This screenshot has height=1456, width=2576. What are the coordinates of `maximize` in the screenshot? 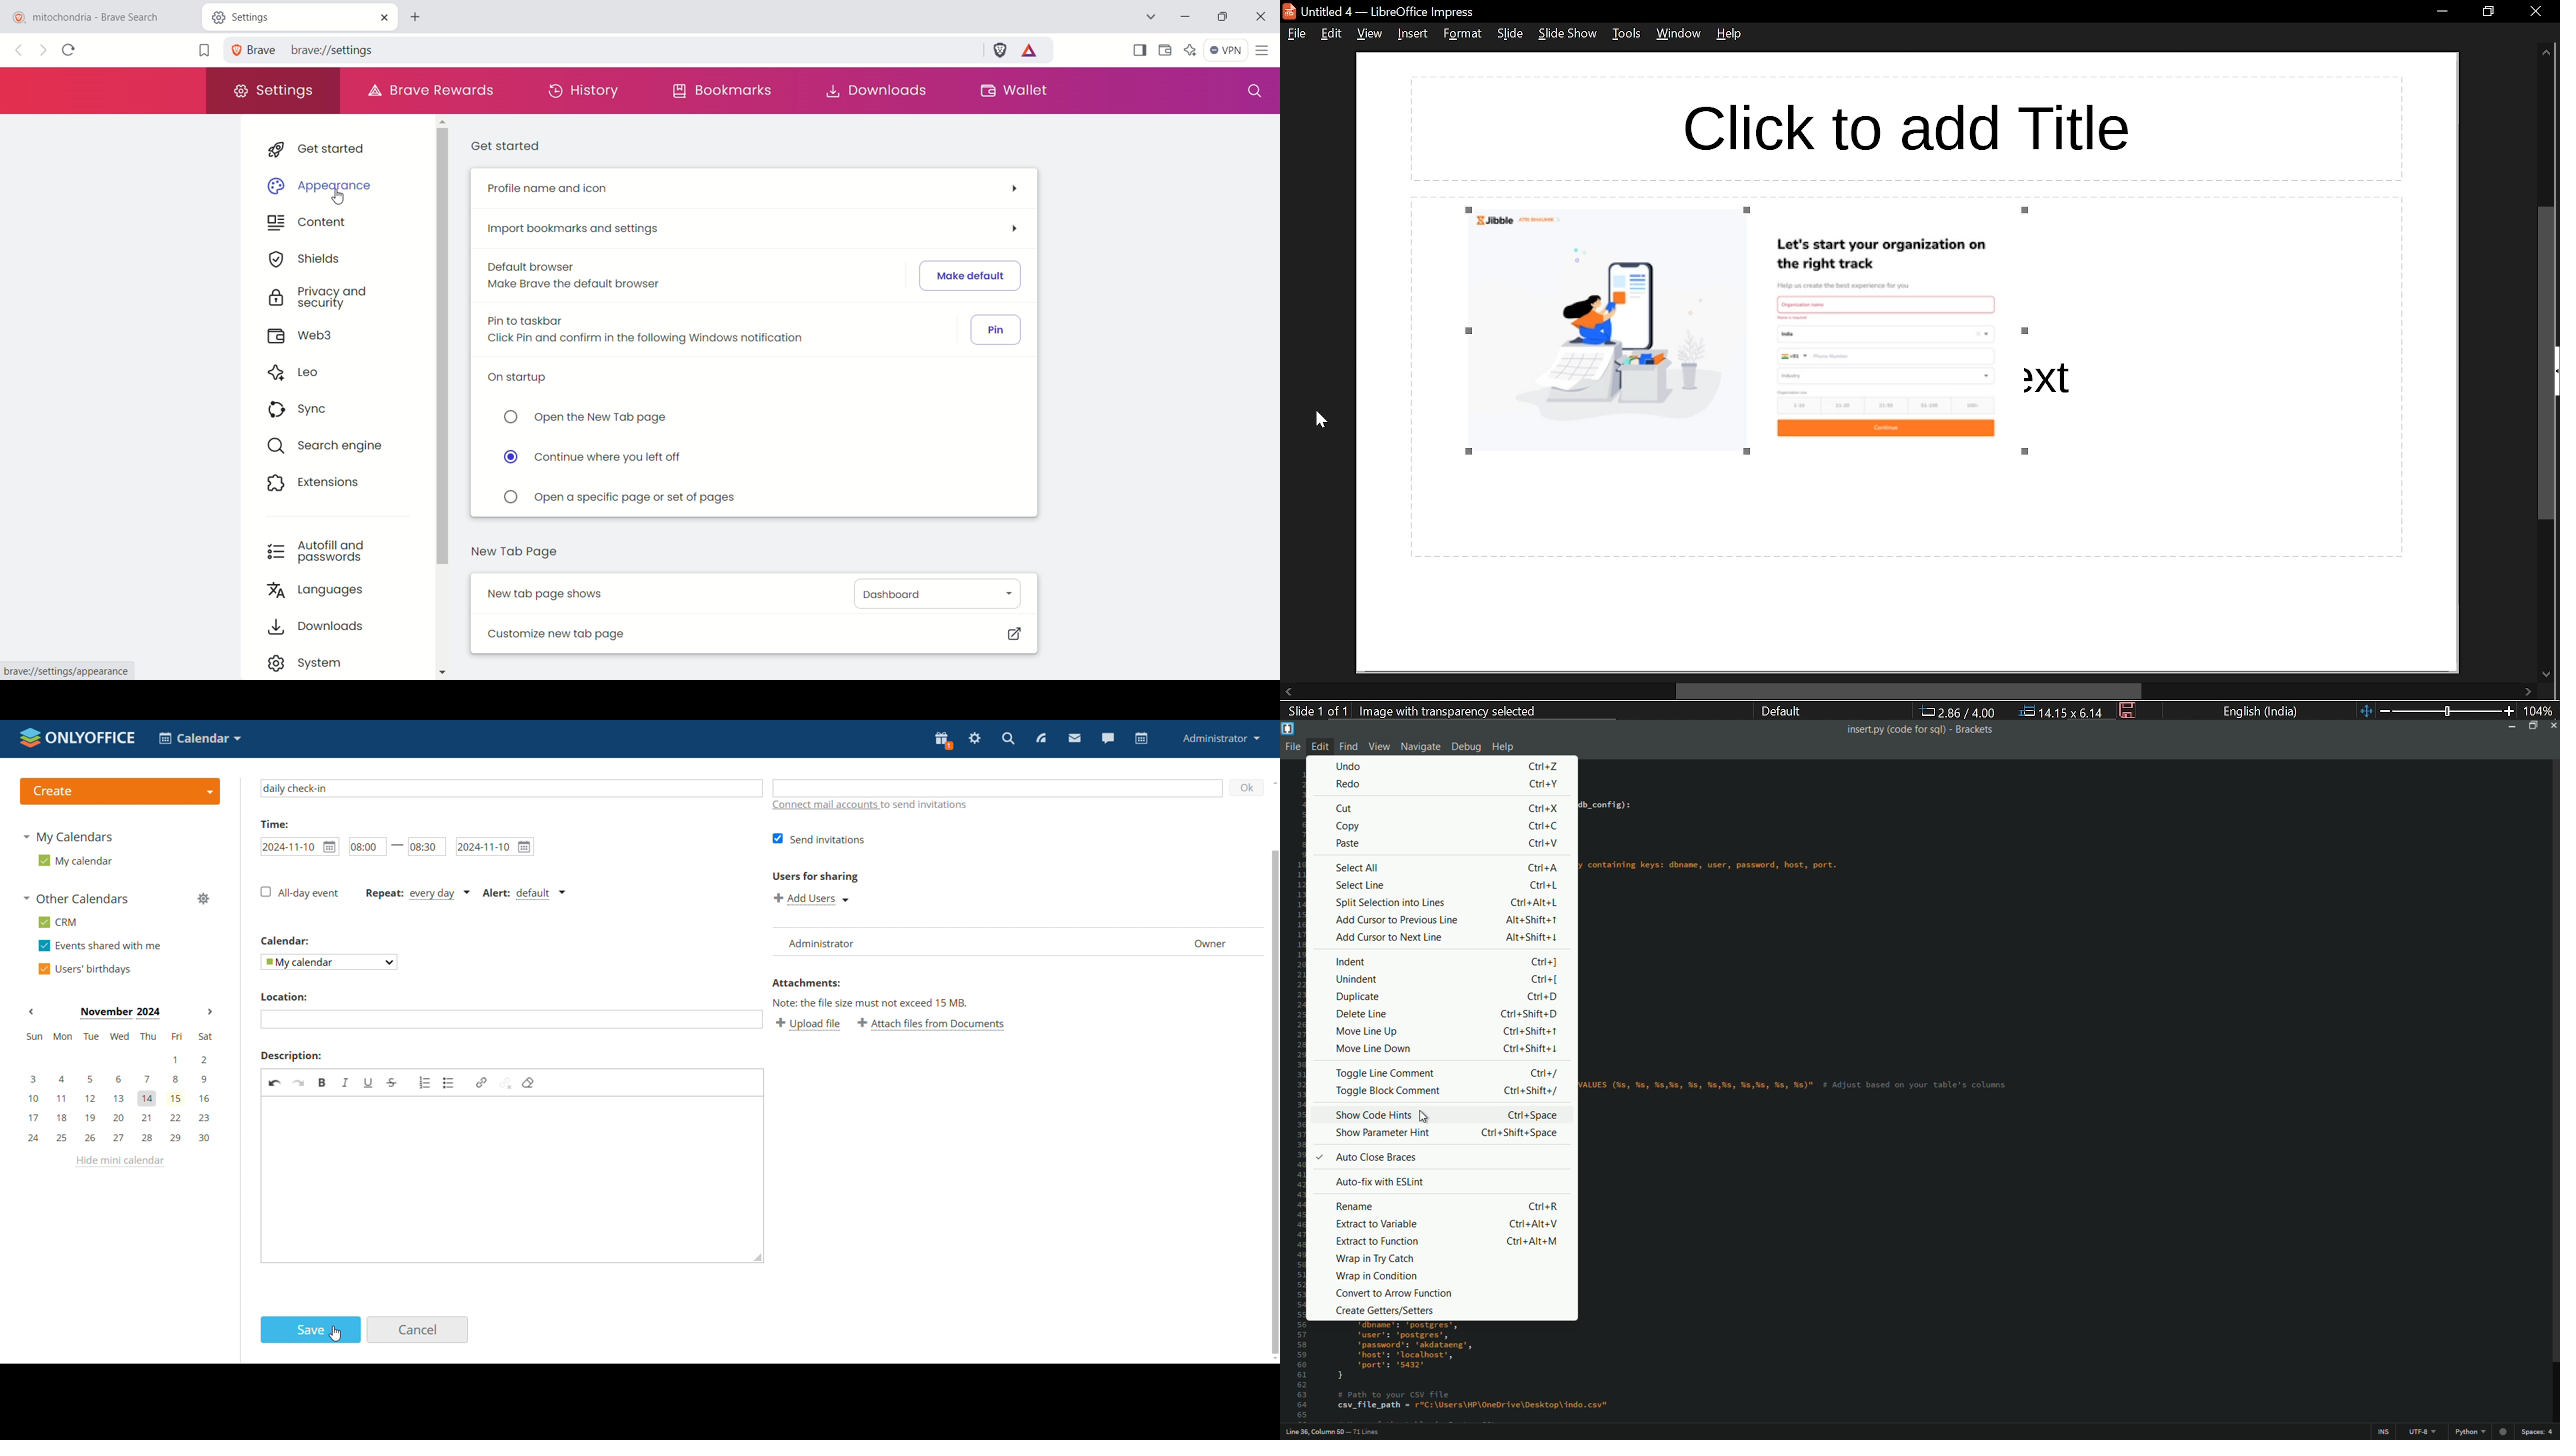 It's located at (2531, 725).